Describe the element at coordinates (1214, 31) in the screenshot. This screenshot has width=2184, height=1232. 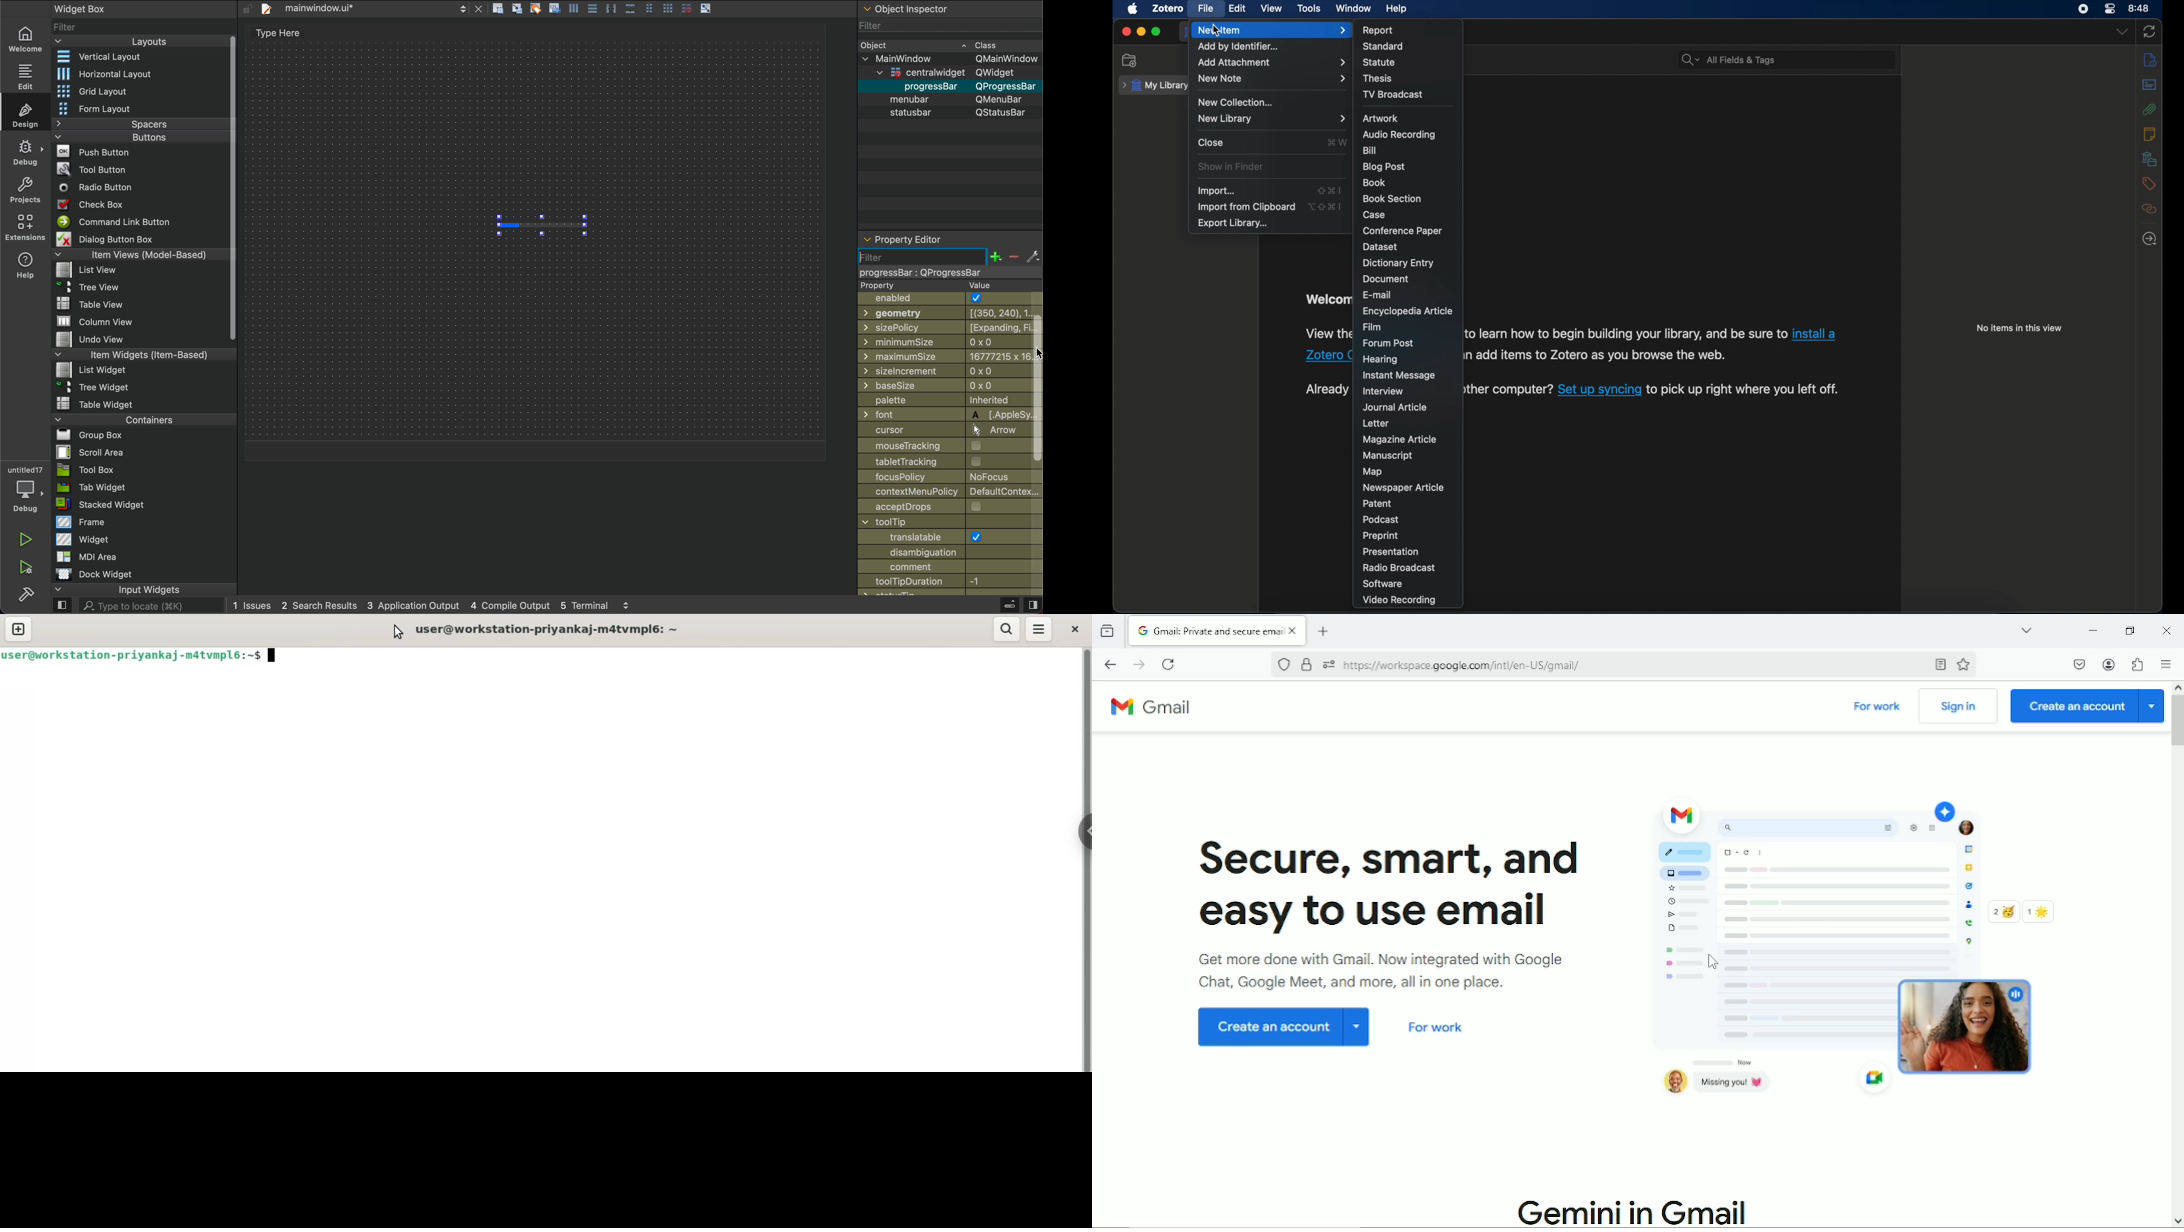
I see `cursor on New Item` at that location.